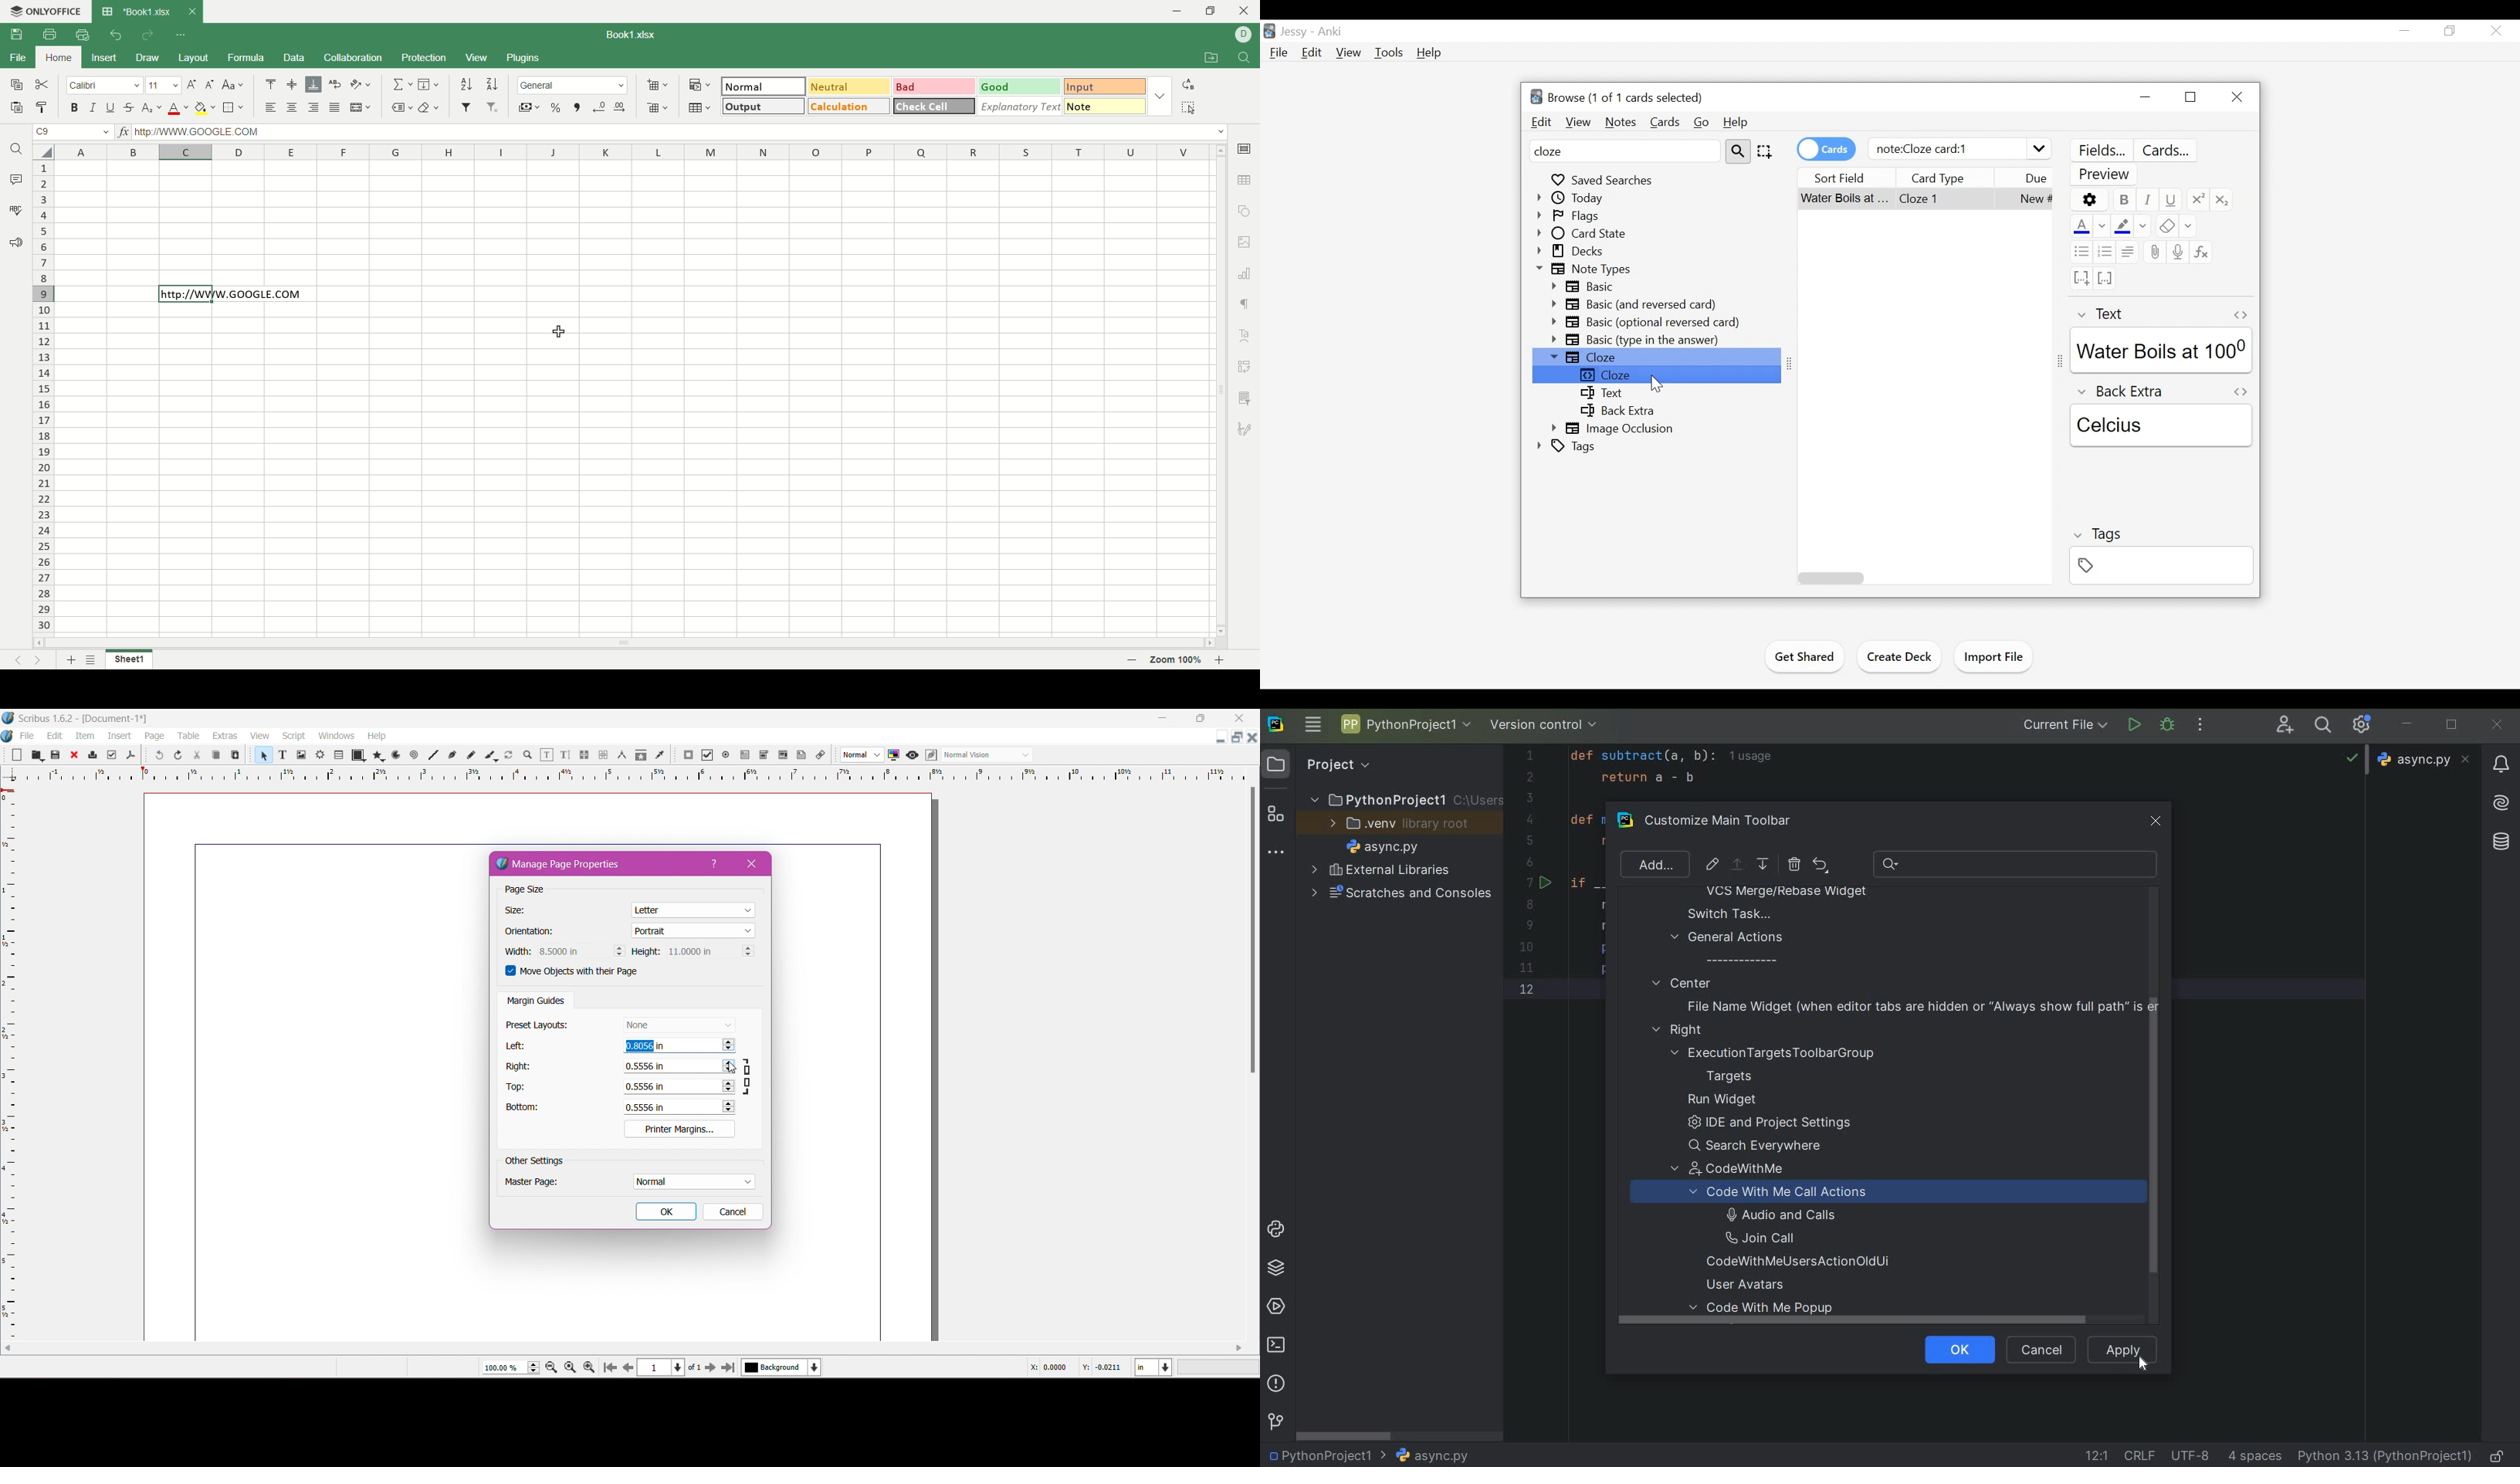 This screenshot has height=1484, width=2520. Describe the element at coordinates (148, 58) in the screenshot. I see `draw` at that location.